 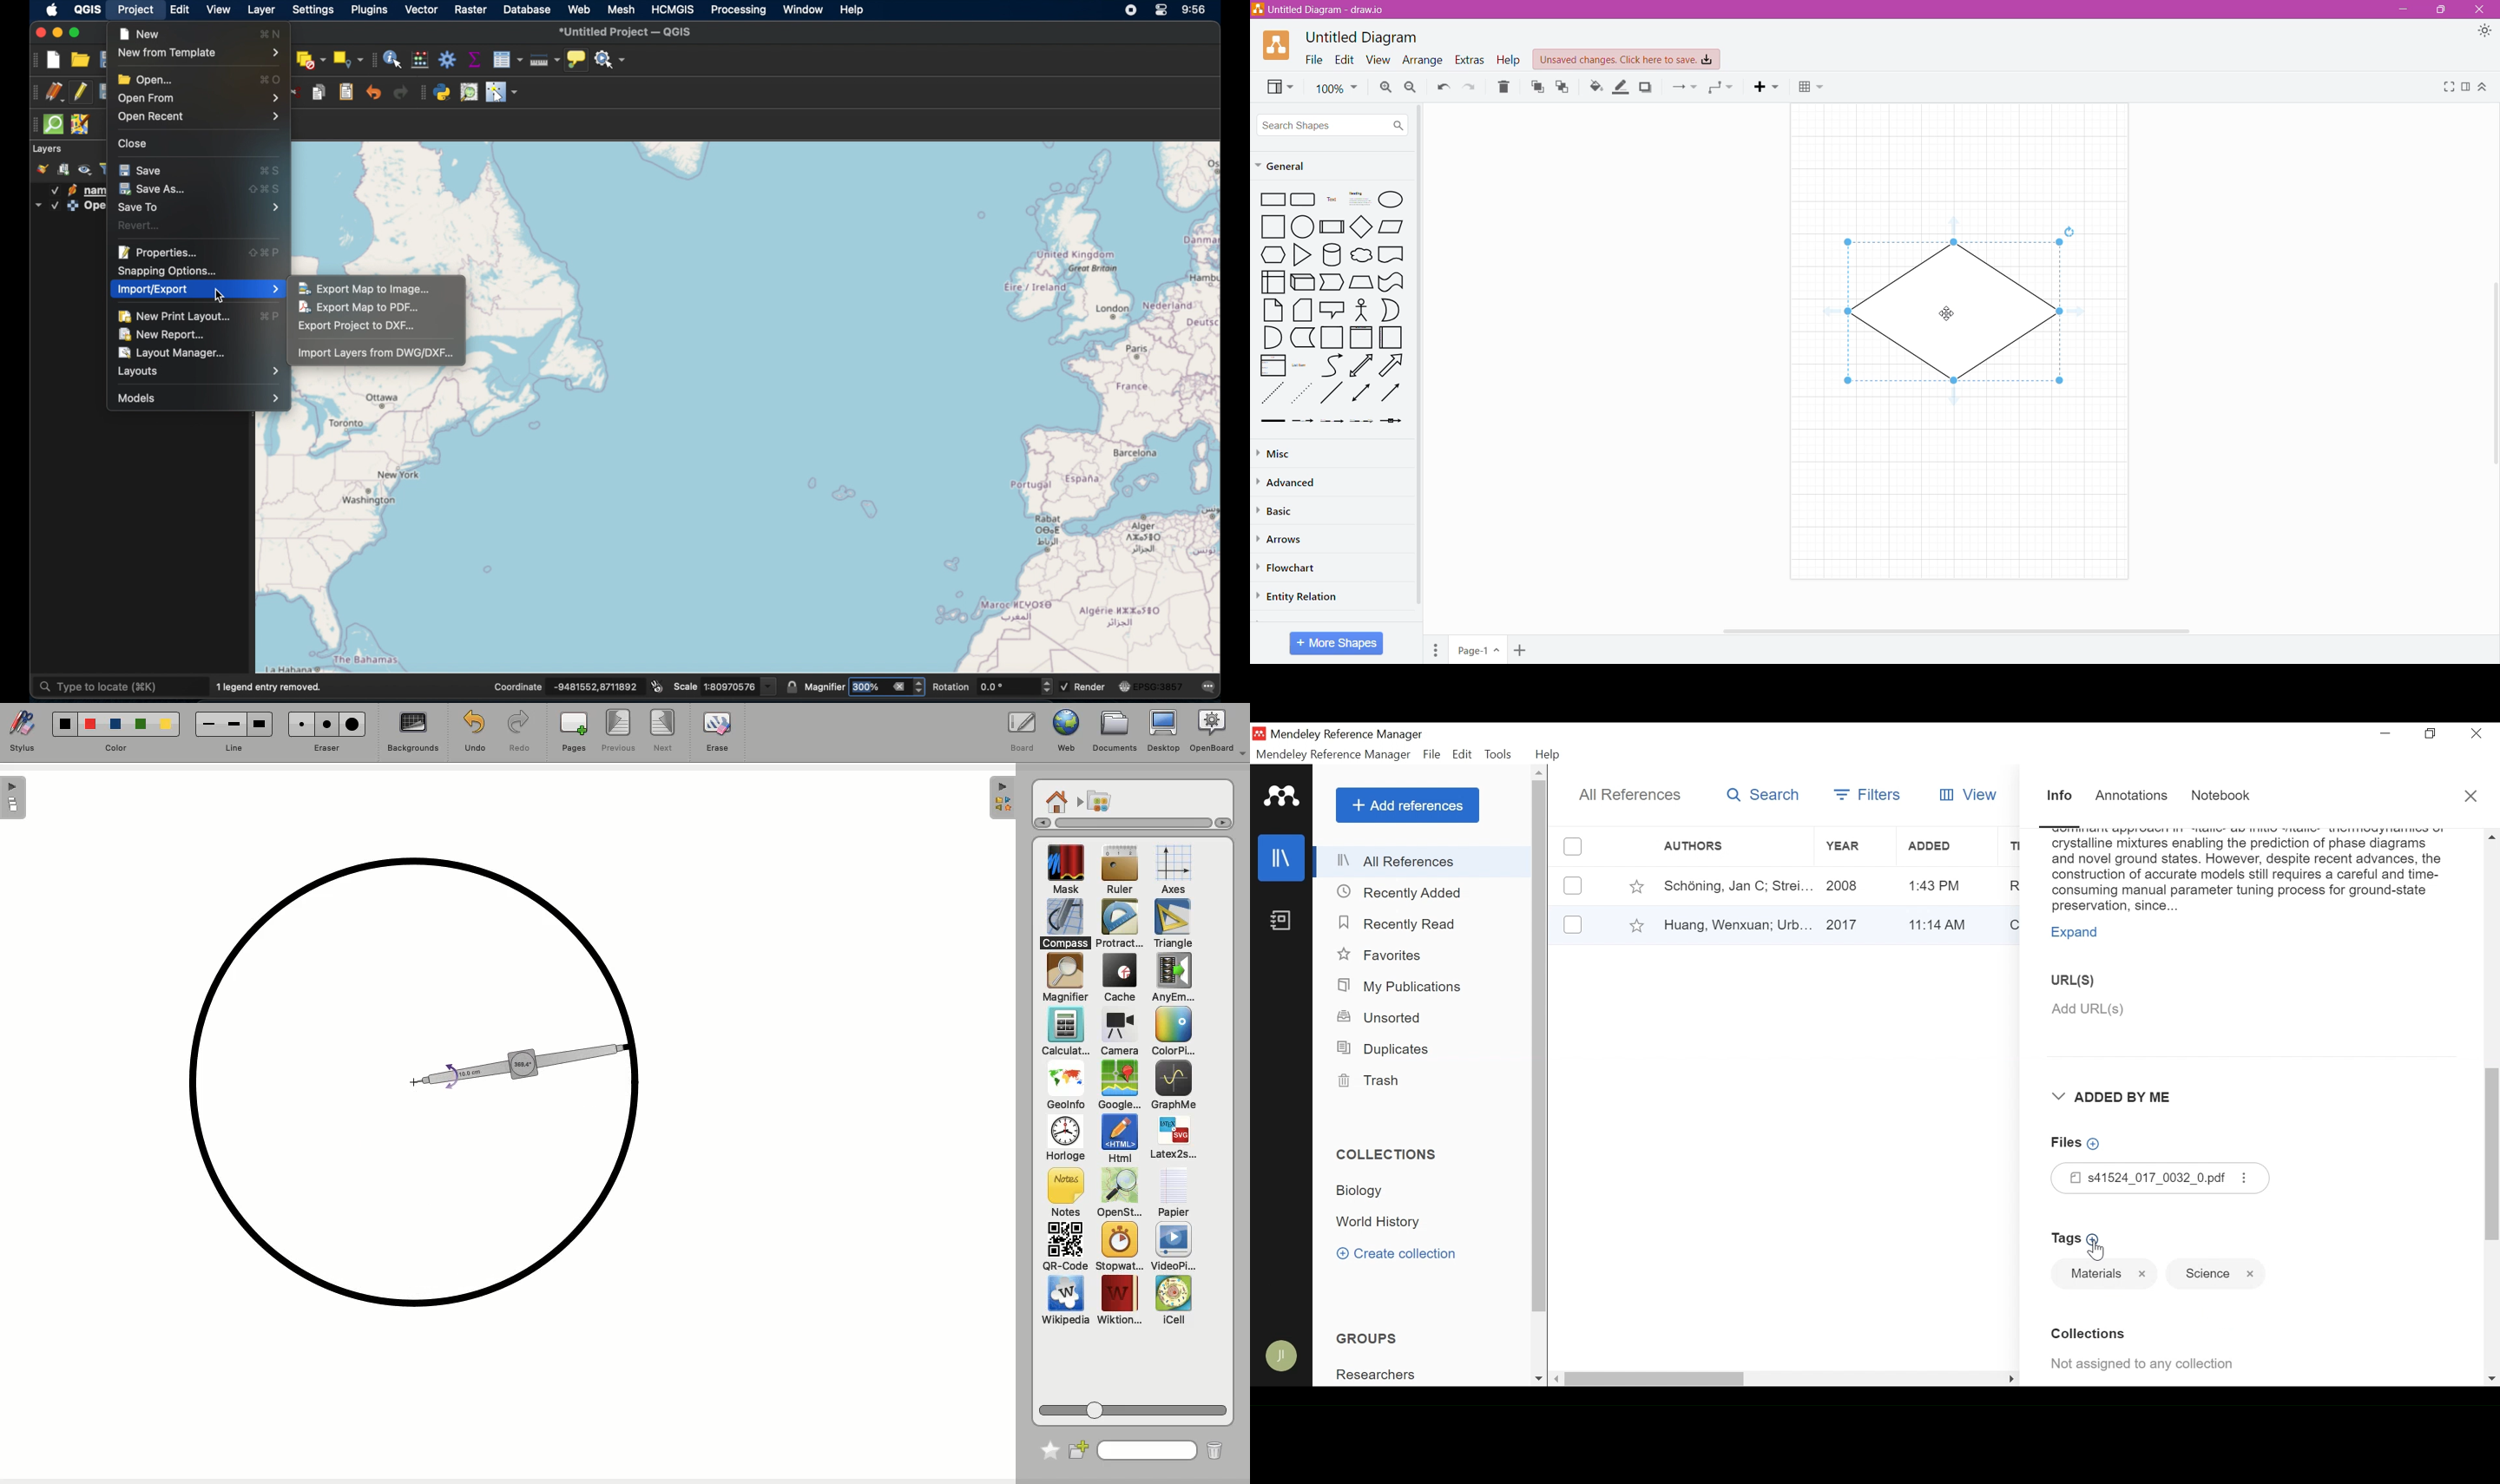 What do you see at coordinates (173, 352) in the screenshot?
I see `layout manager` at bounding box center [173, 352].